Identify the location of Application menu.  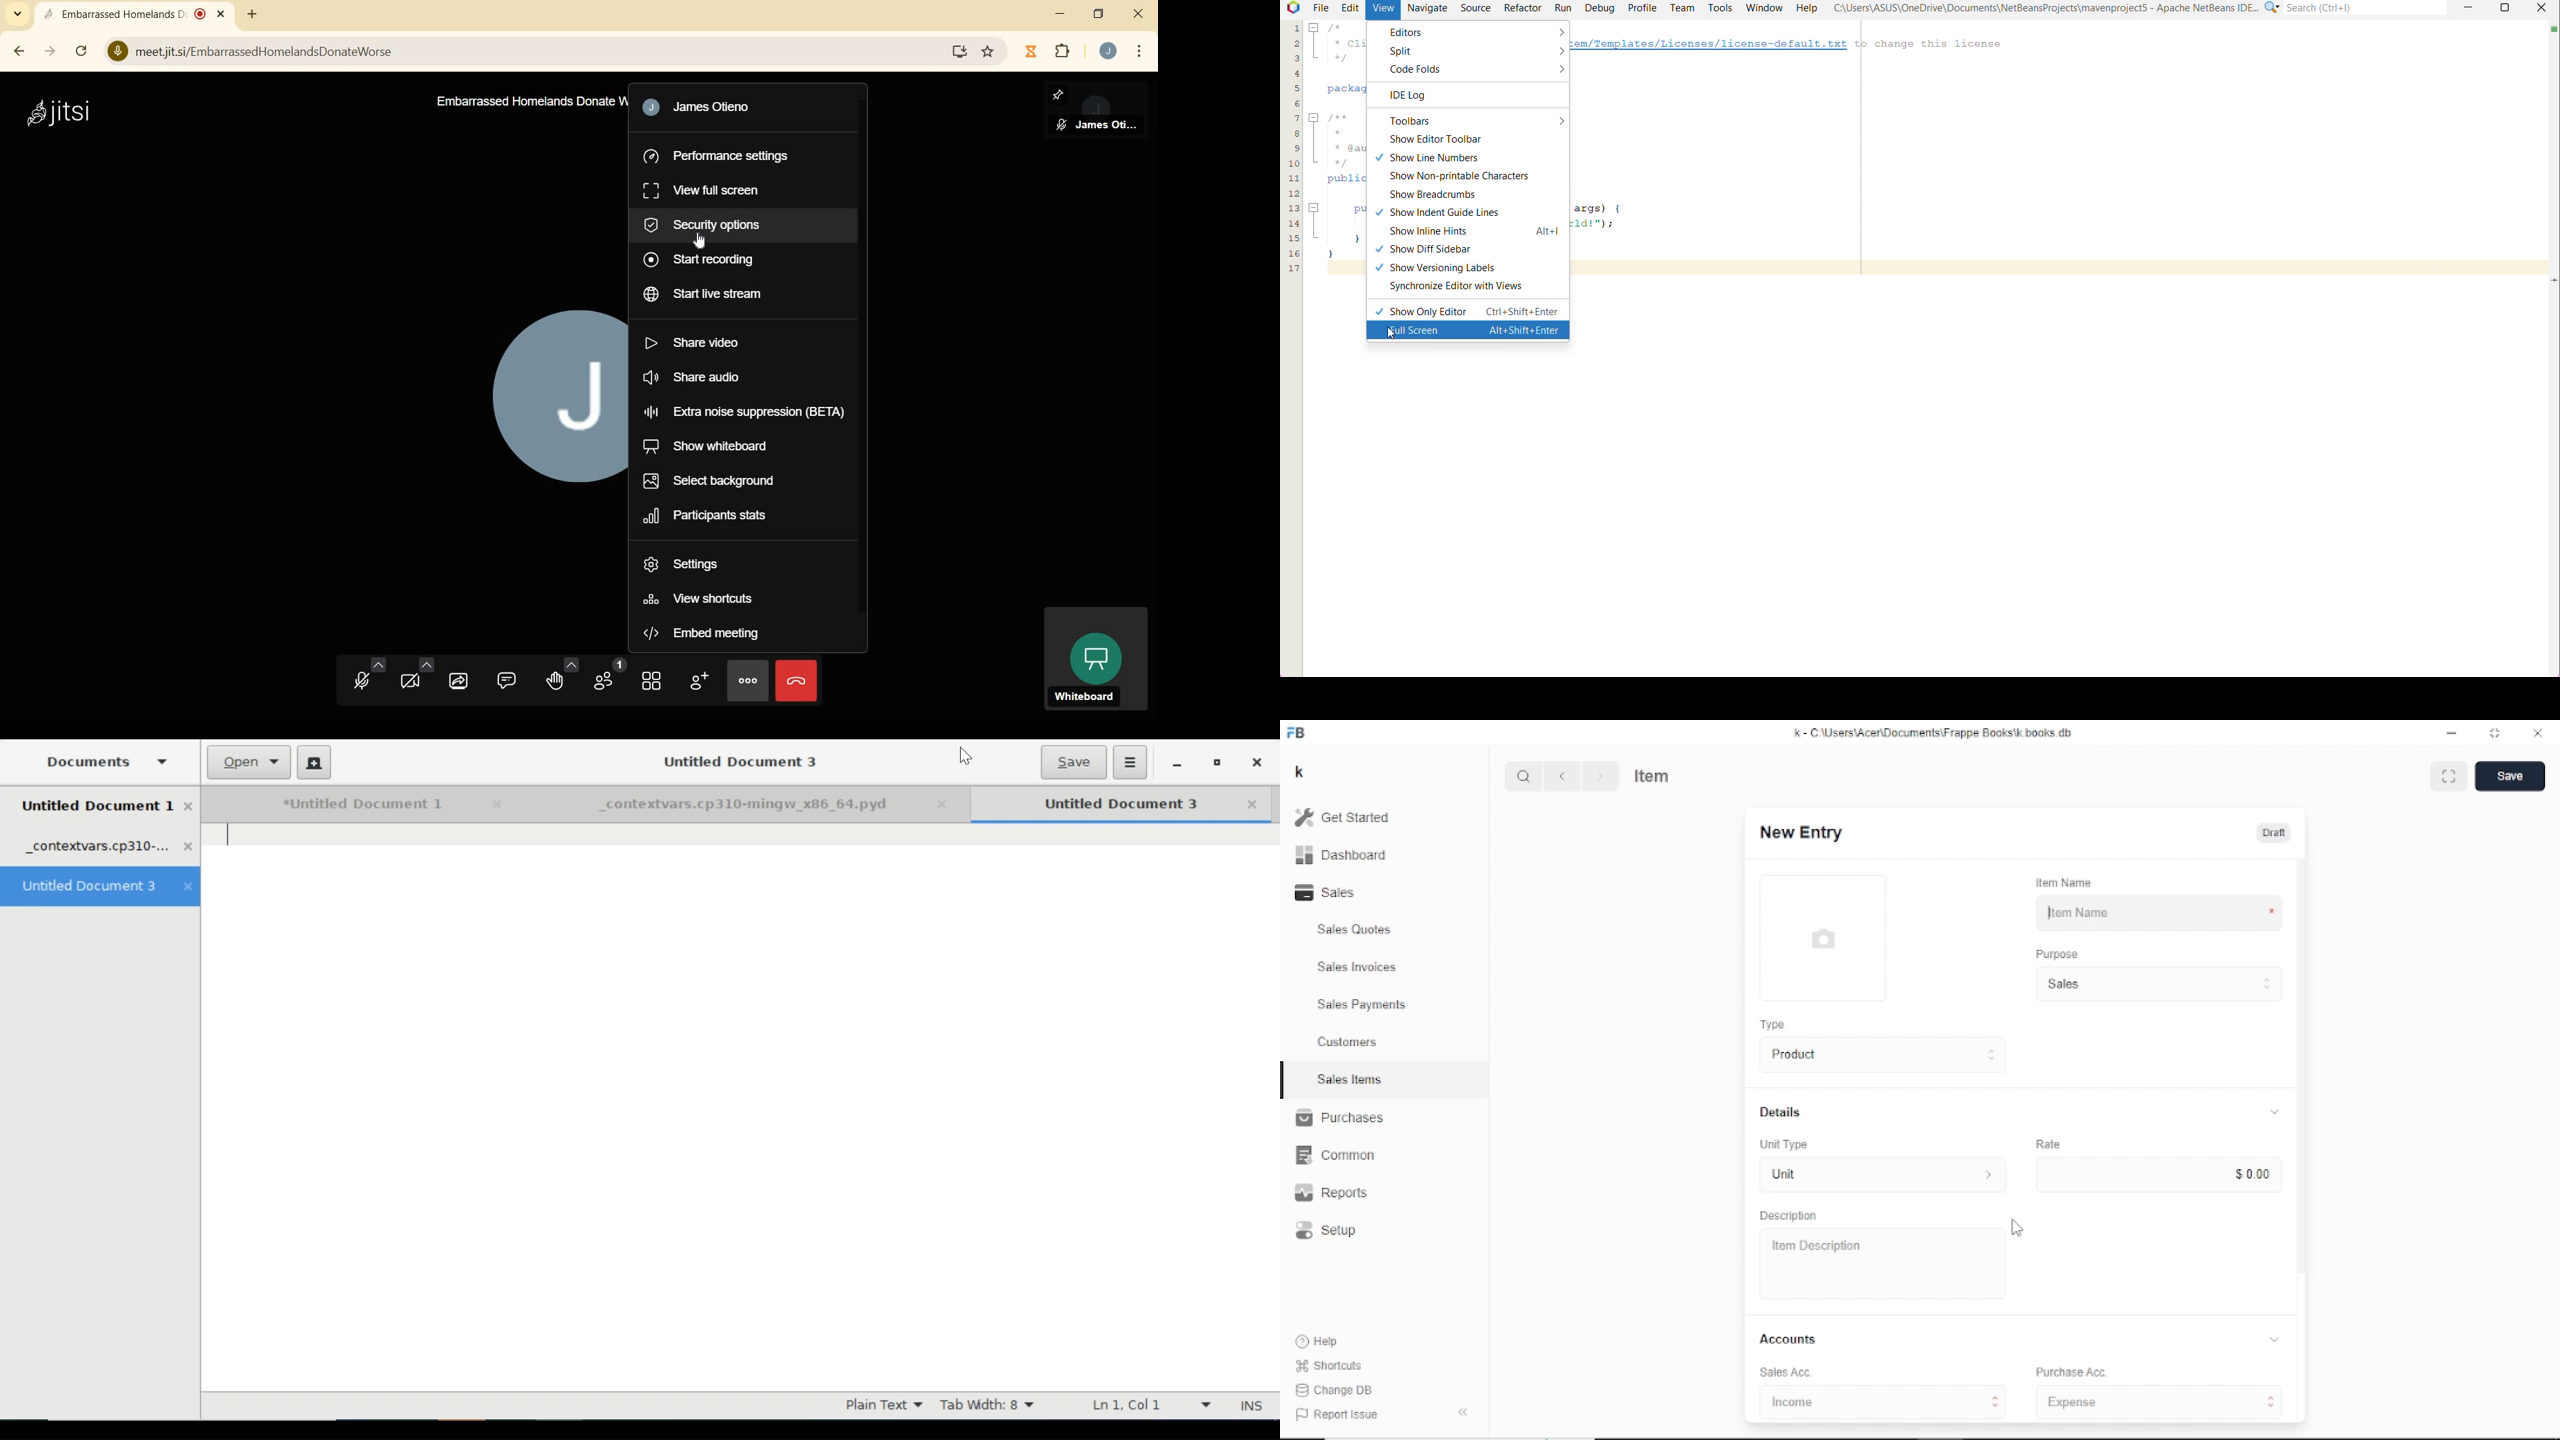
(1130, 762).